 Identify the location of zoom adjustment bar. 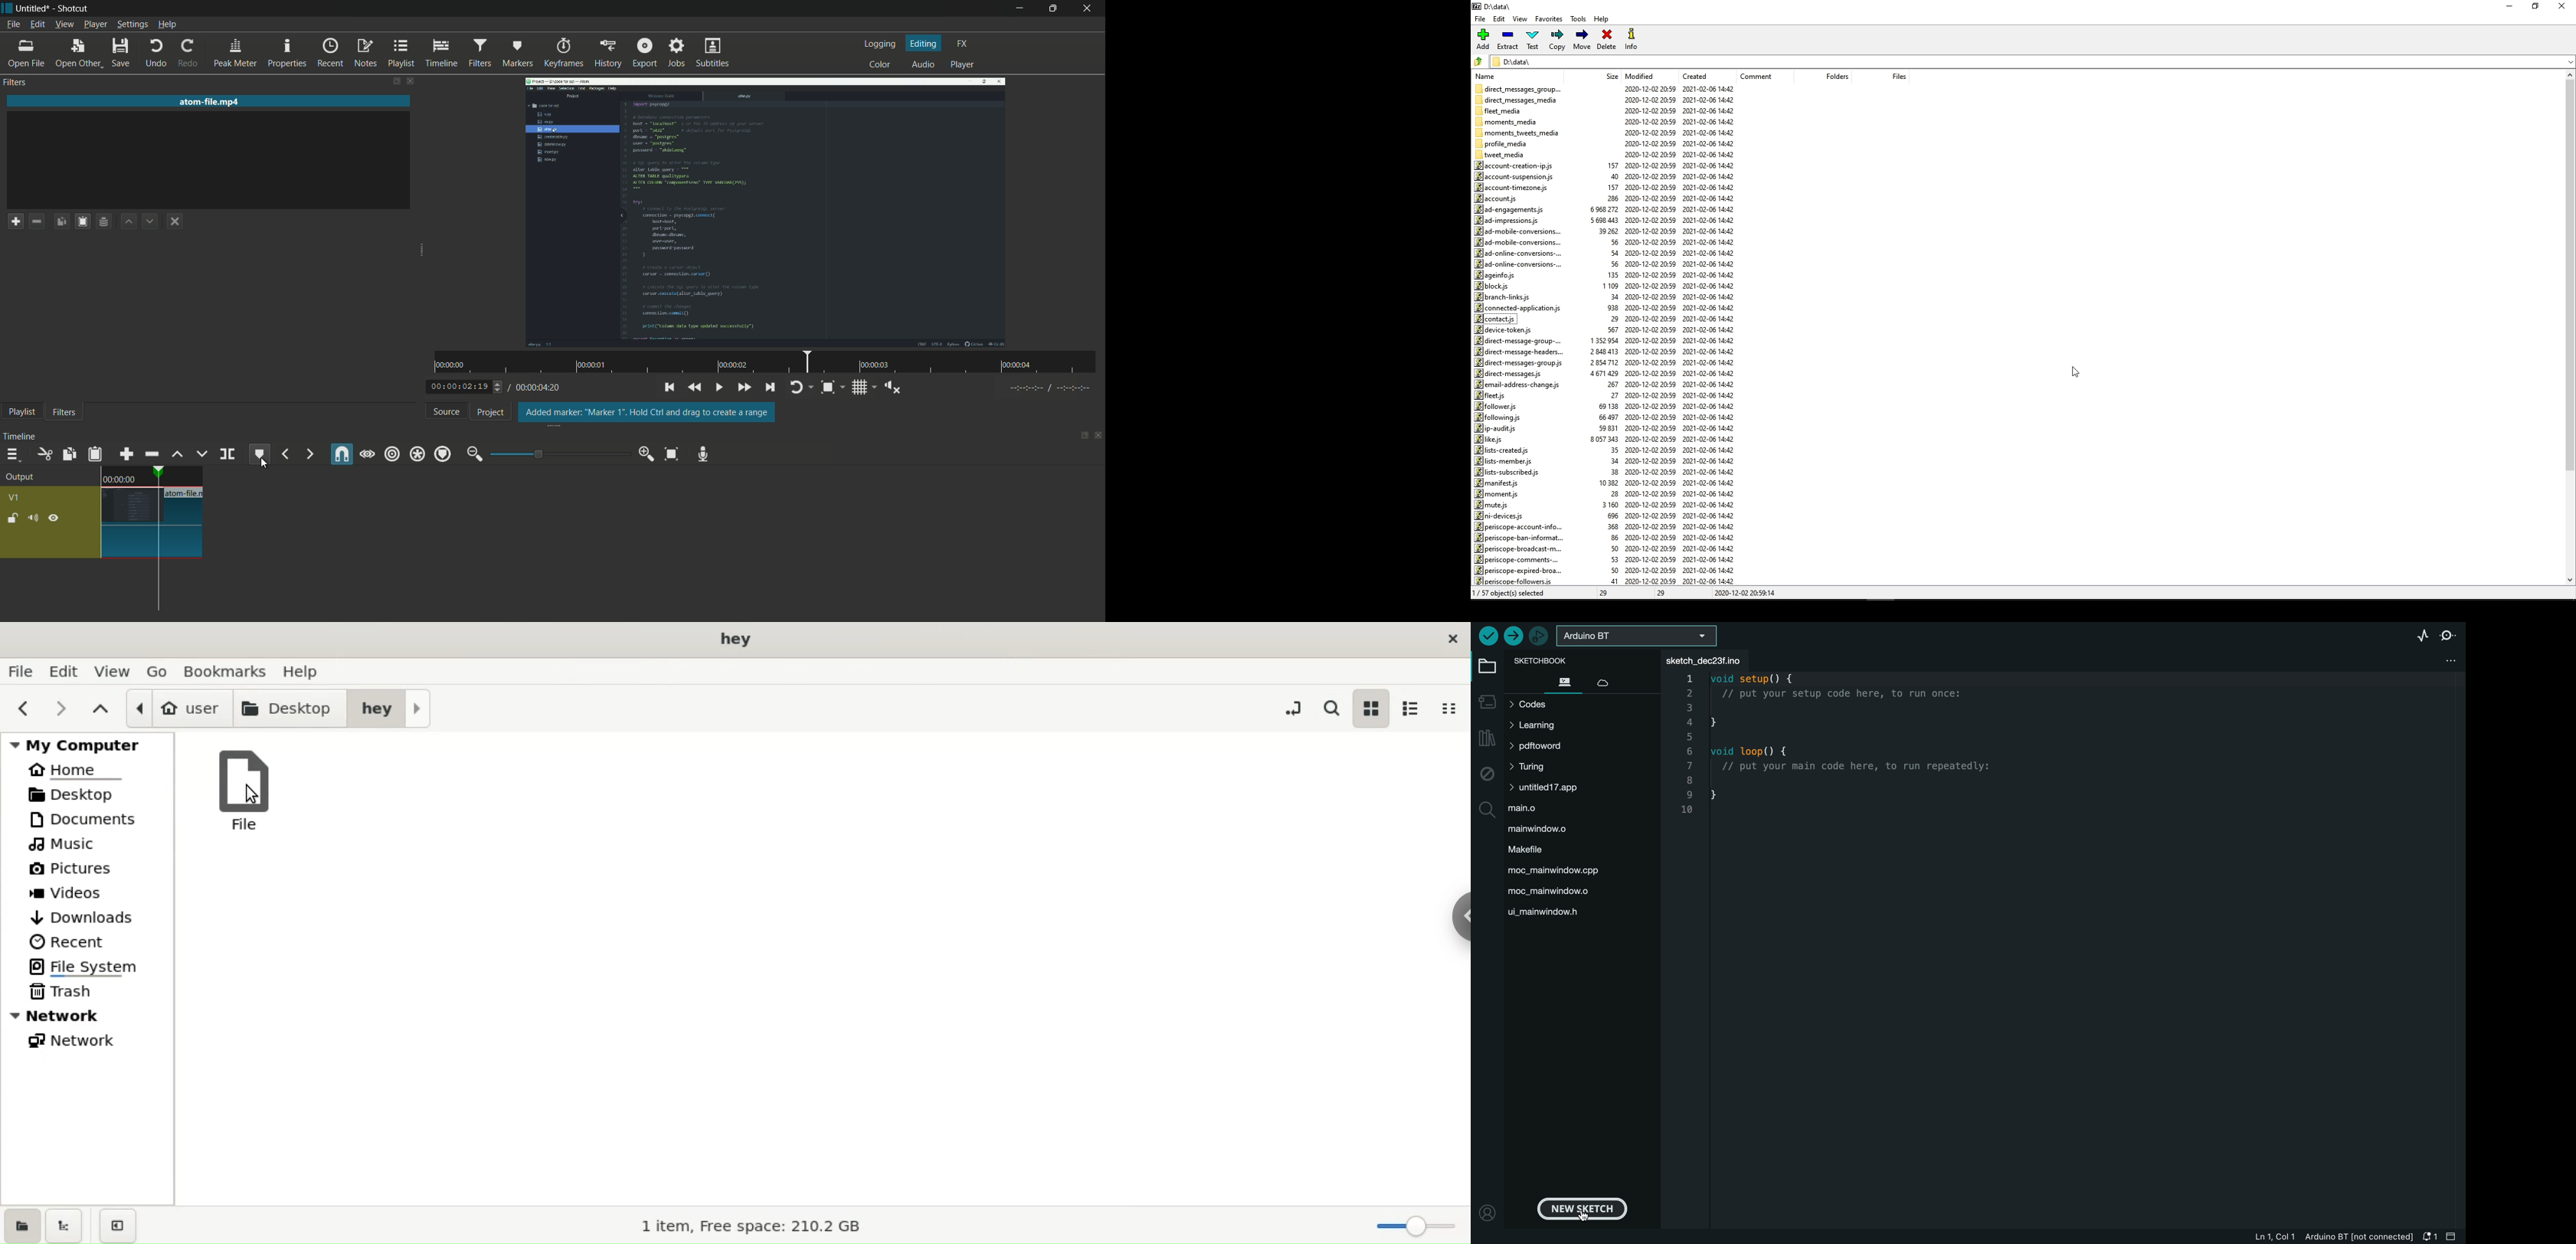
(559, 454).